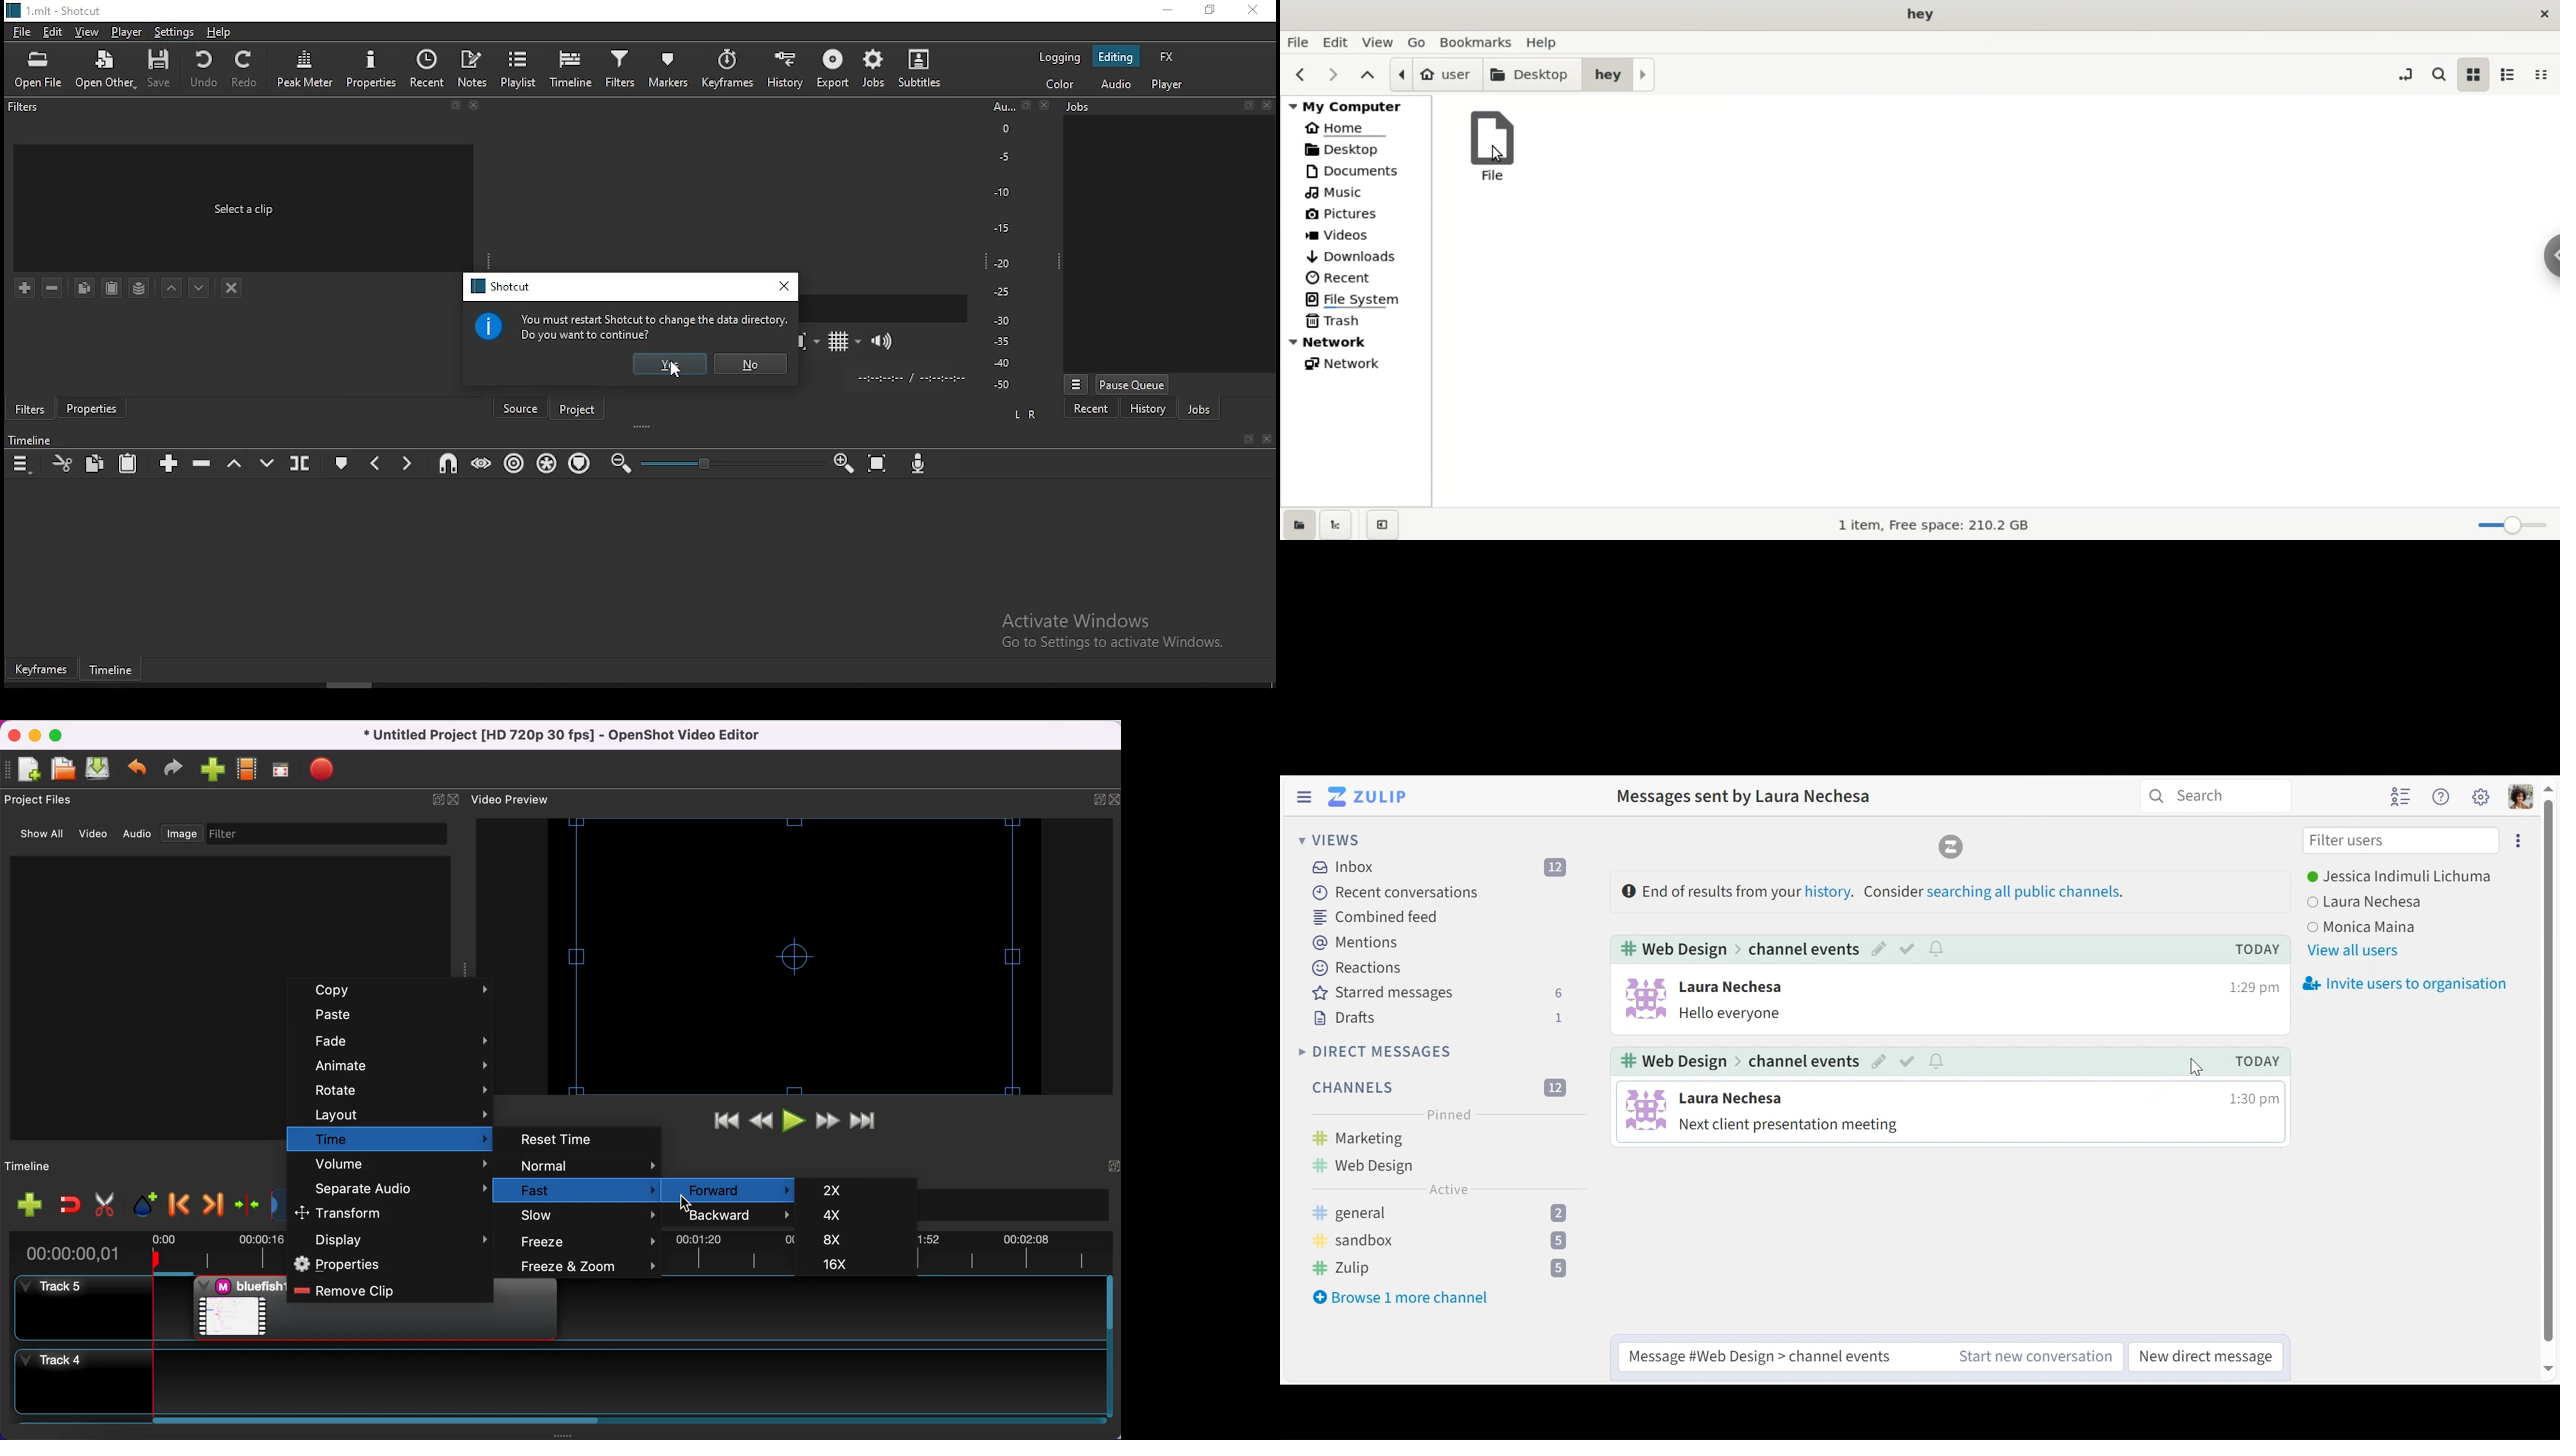 The height and width of the screenshot is (1456, 2576). What do you see at coordinates (1248, 439) in the screenshot?
I see `Bookmark` at bounding box center [1248, 439].